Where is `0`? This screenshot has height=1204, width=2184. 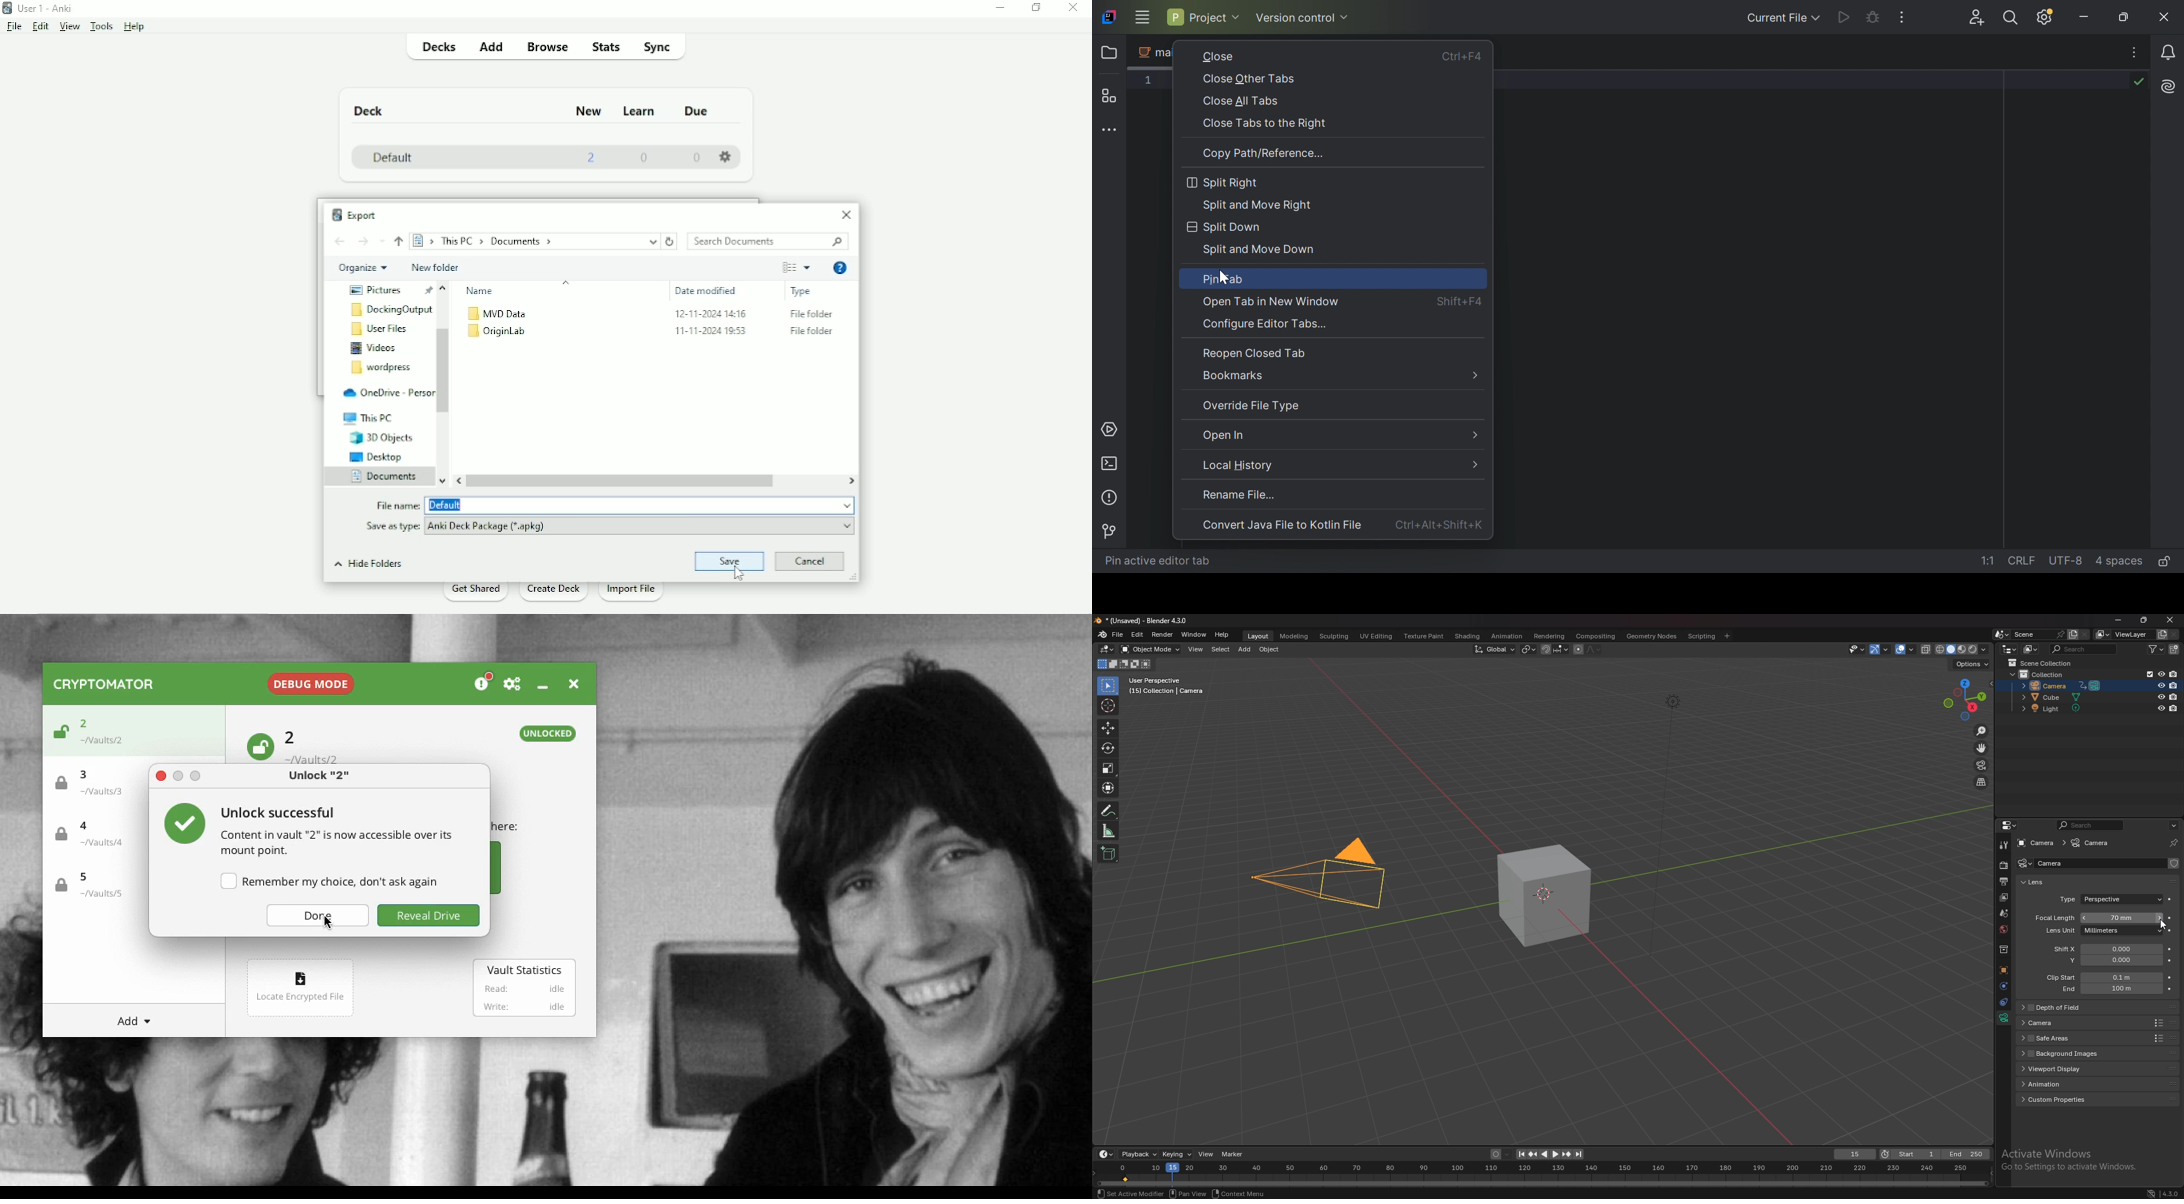 0 is located at coordinates (696, 158).